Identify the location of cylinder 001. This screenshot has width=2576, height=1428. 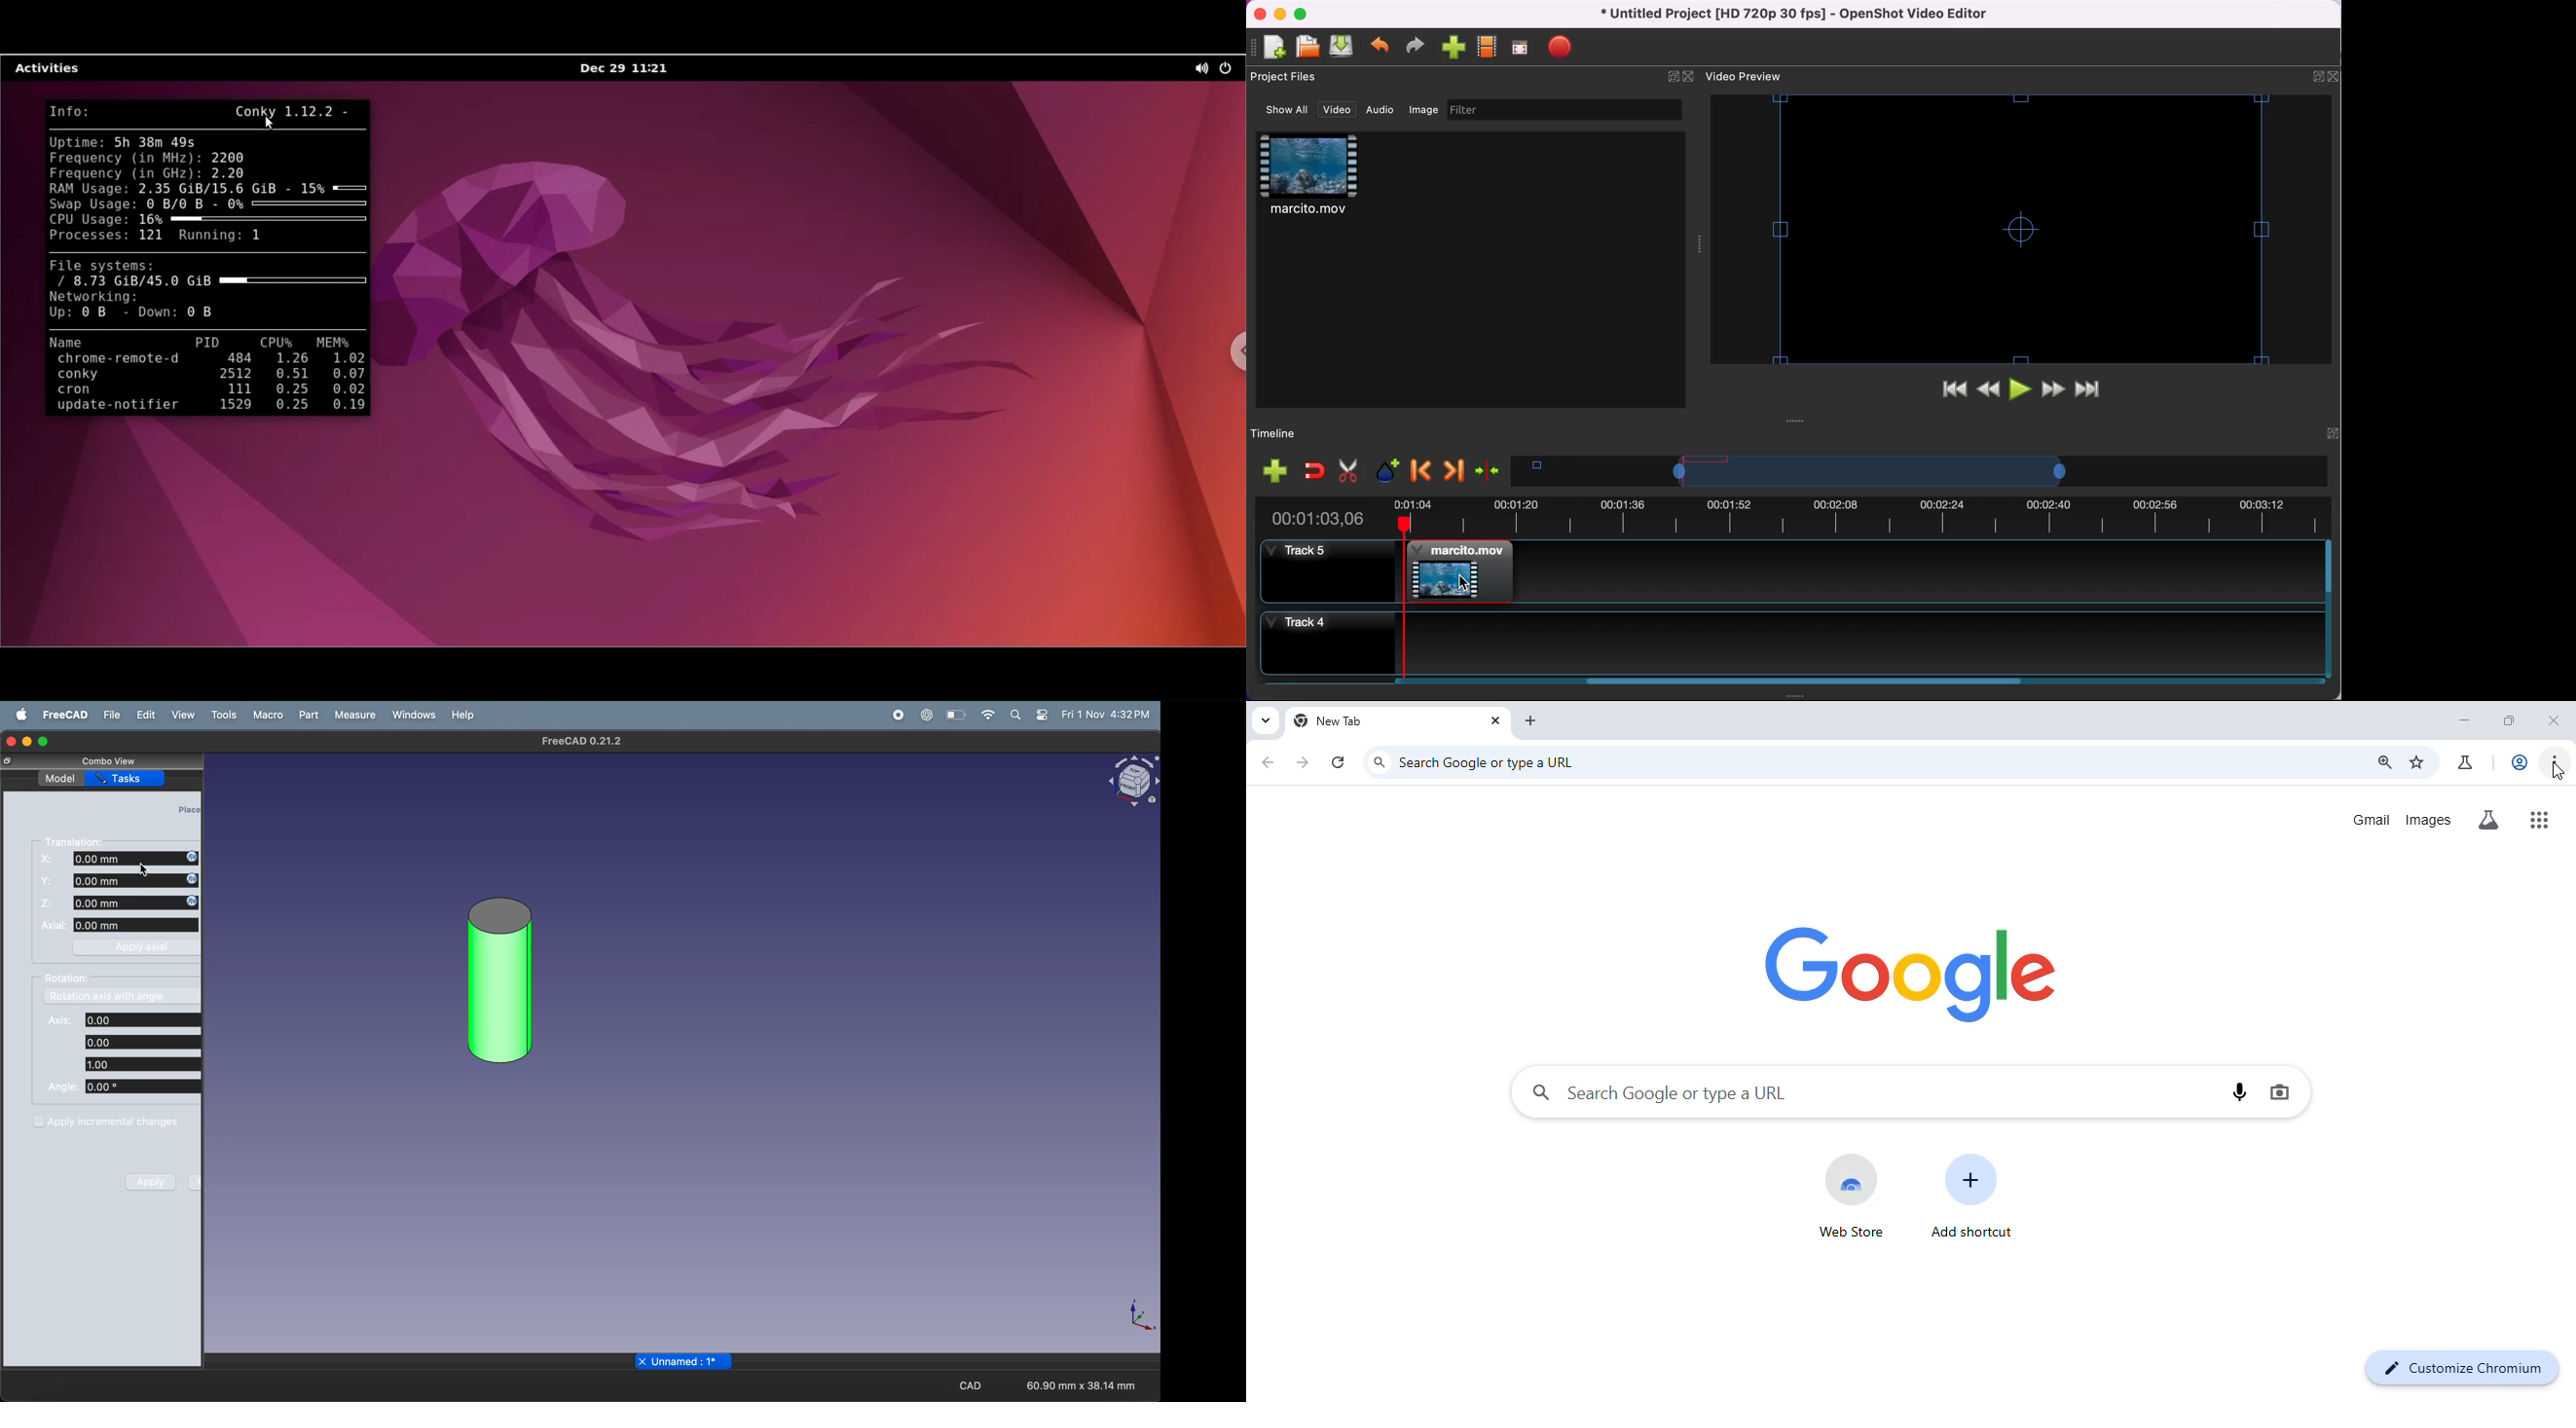
(501, 981).